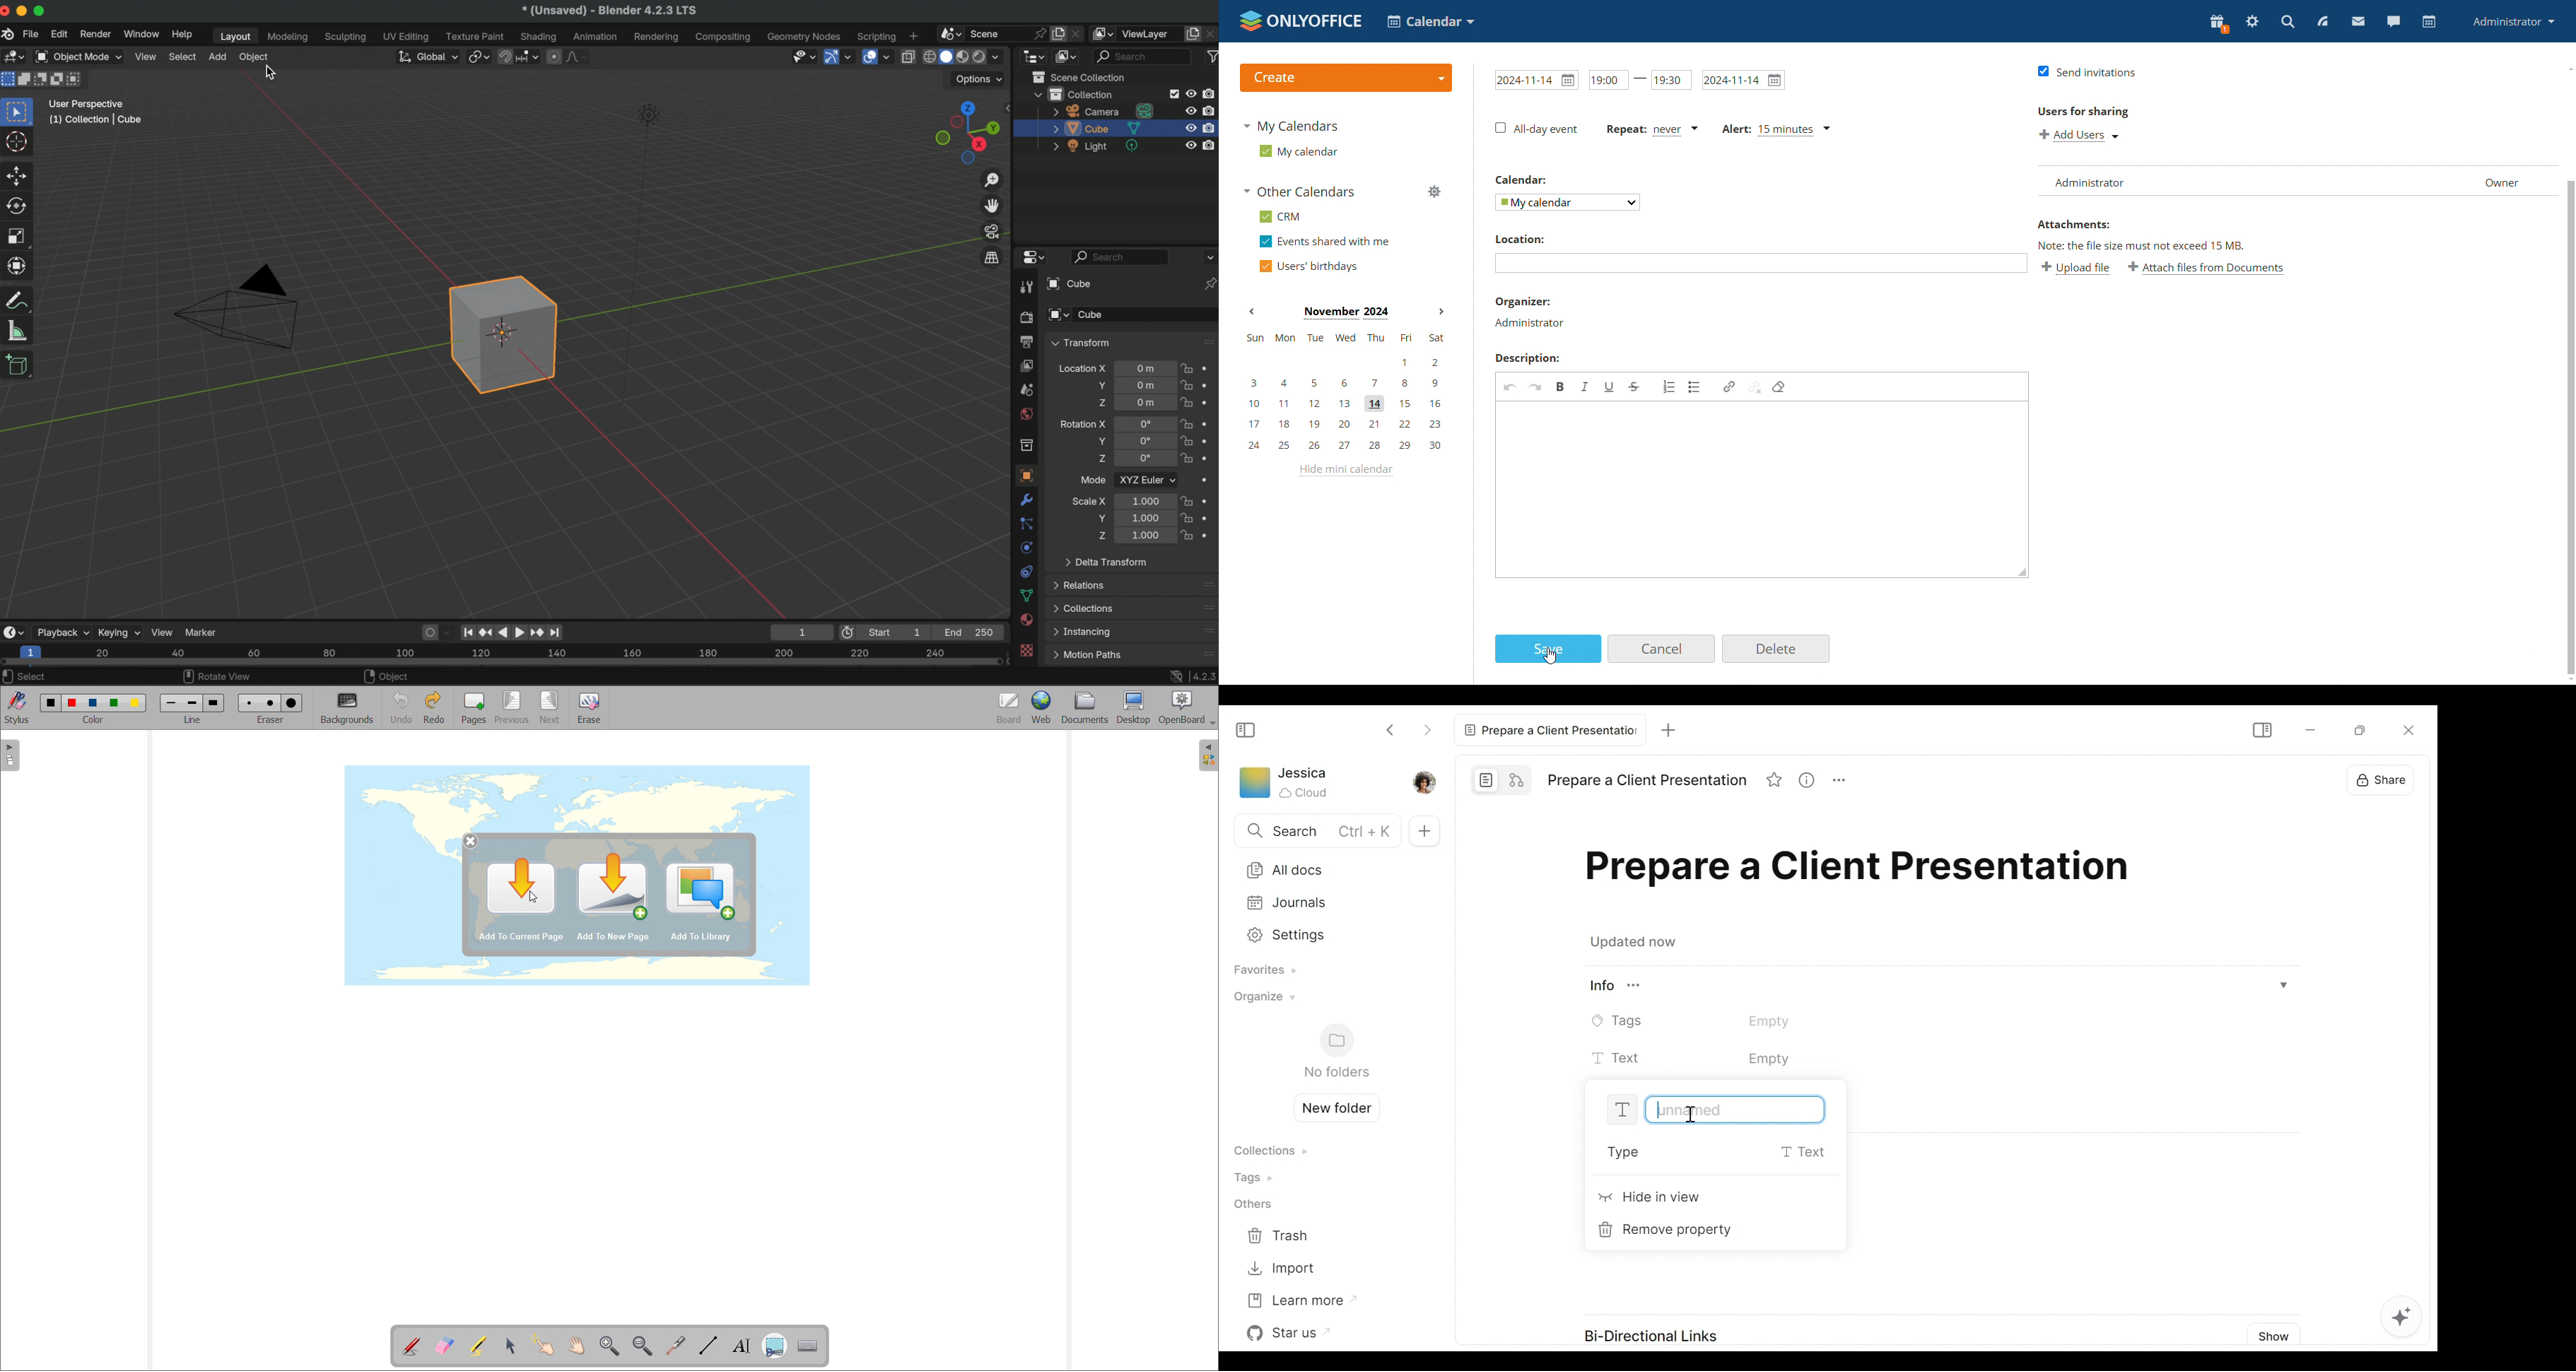 This screenshot has height=1372, width=2576. What do you see at coordinates (1102, 402) in the screenshot?
I see `location Z` at bounding box center [1102, 402].